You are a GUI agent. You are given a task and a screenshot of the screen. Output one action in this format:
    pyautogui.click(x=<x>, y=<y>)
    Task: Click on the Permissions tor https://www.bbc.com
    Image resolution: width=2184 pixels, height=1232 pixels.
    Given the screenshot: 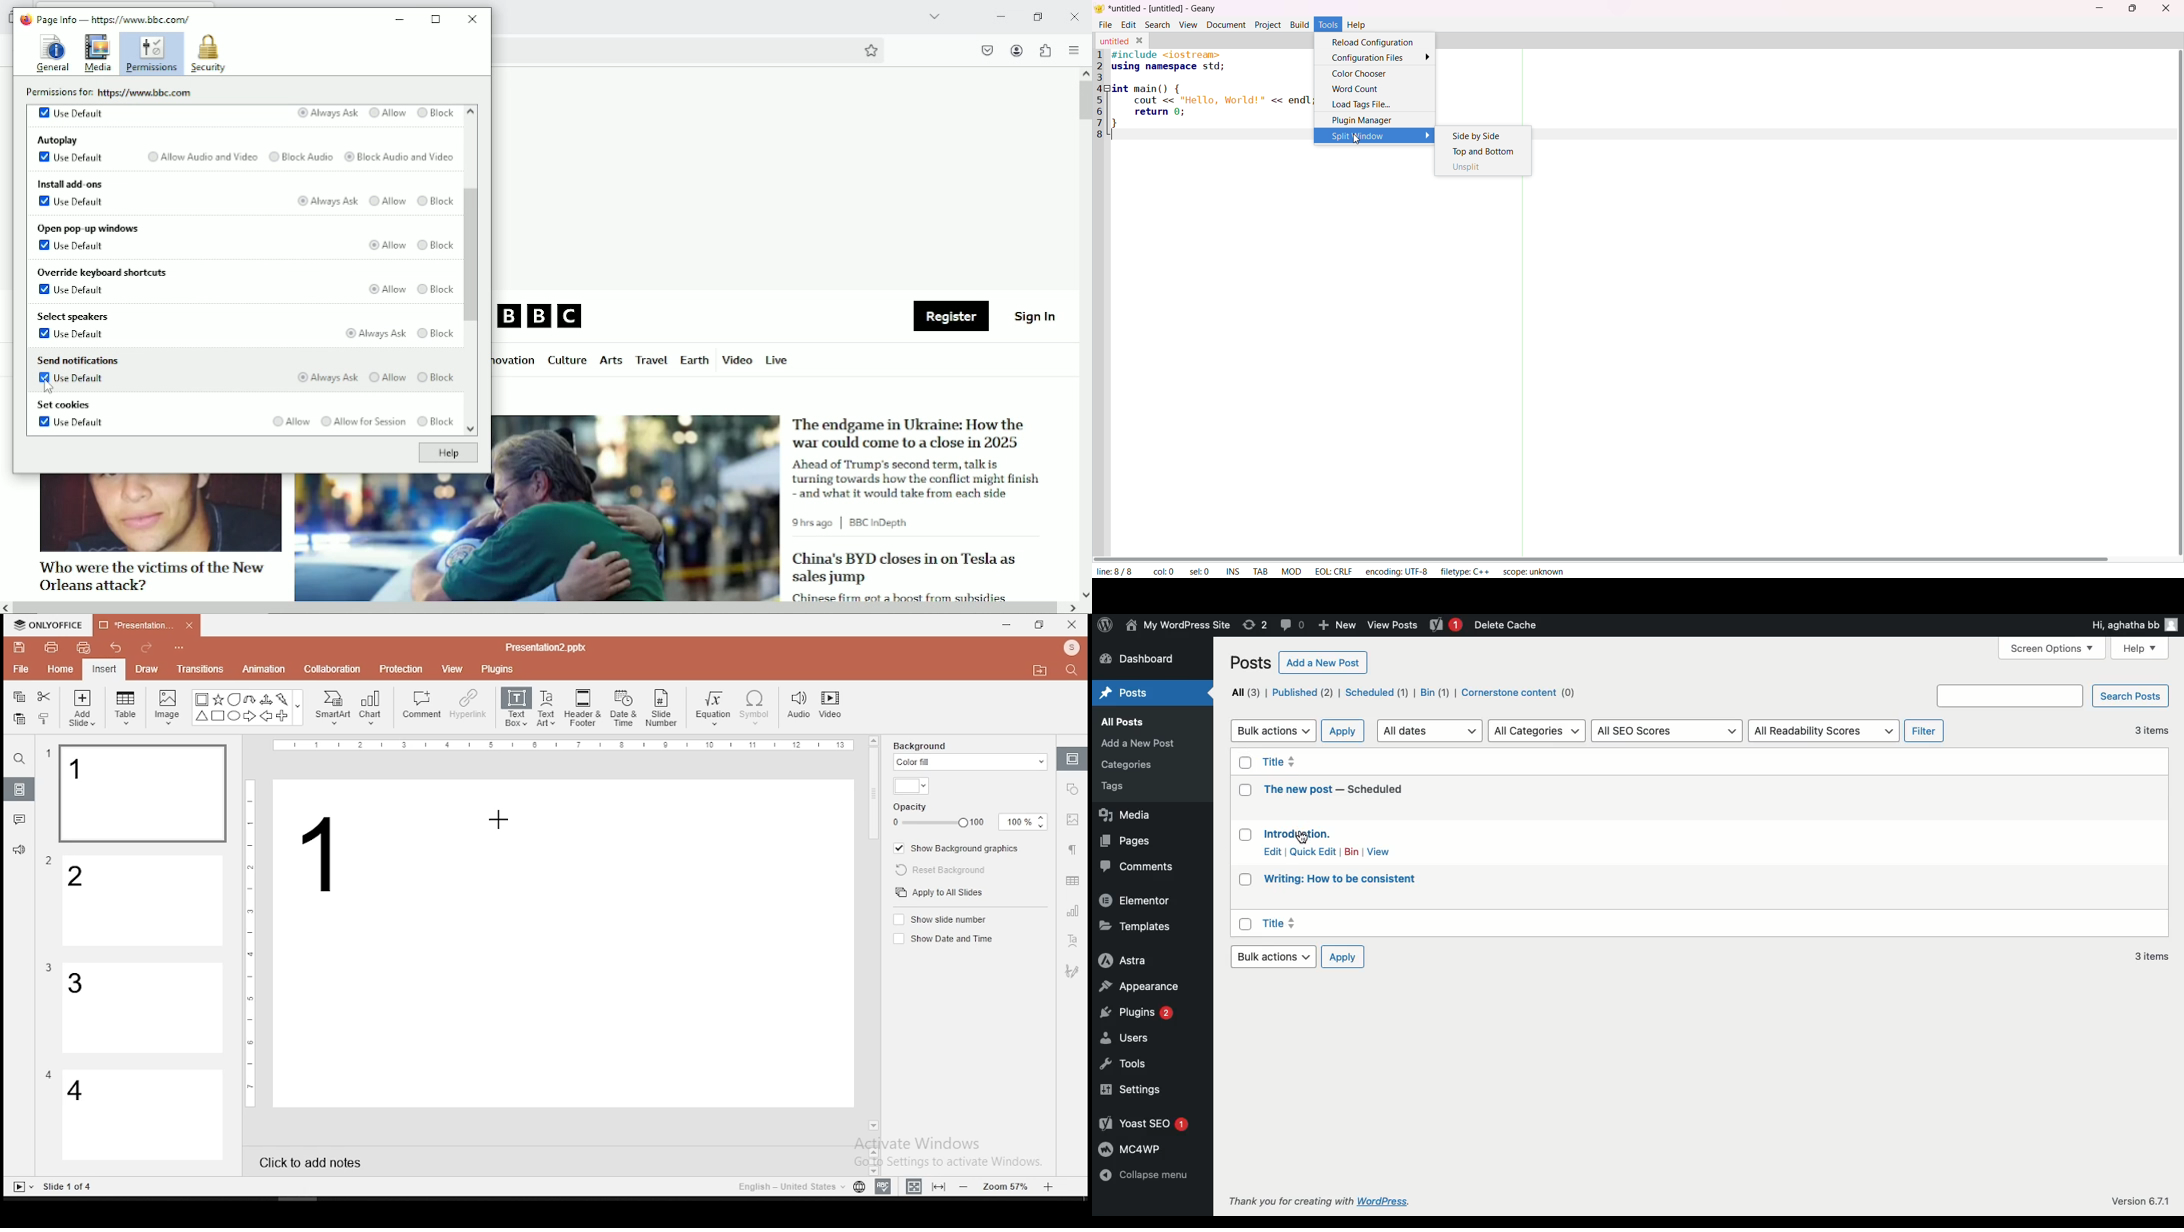 What is the action you would take?
    pyautogui.click(x=113, y=92)
    